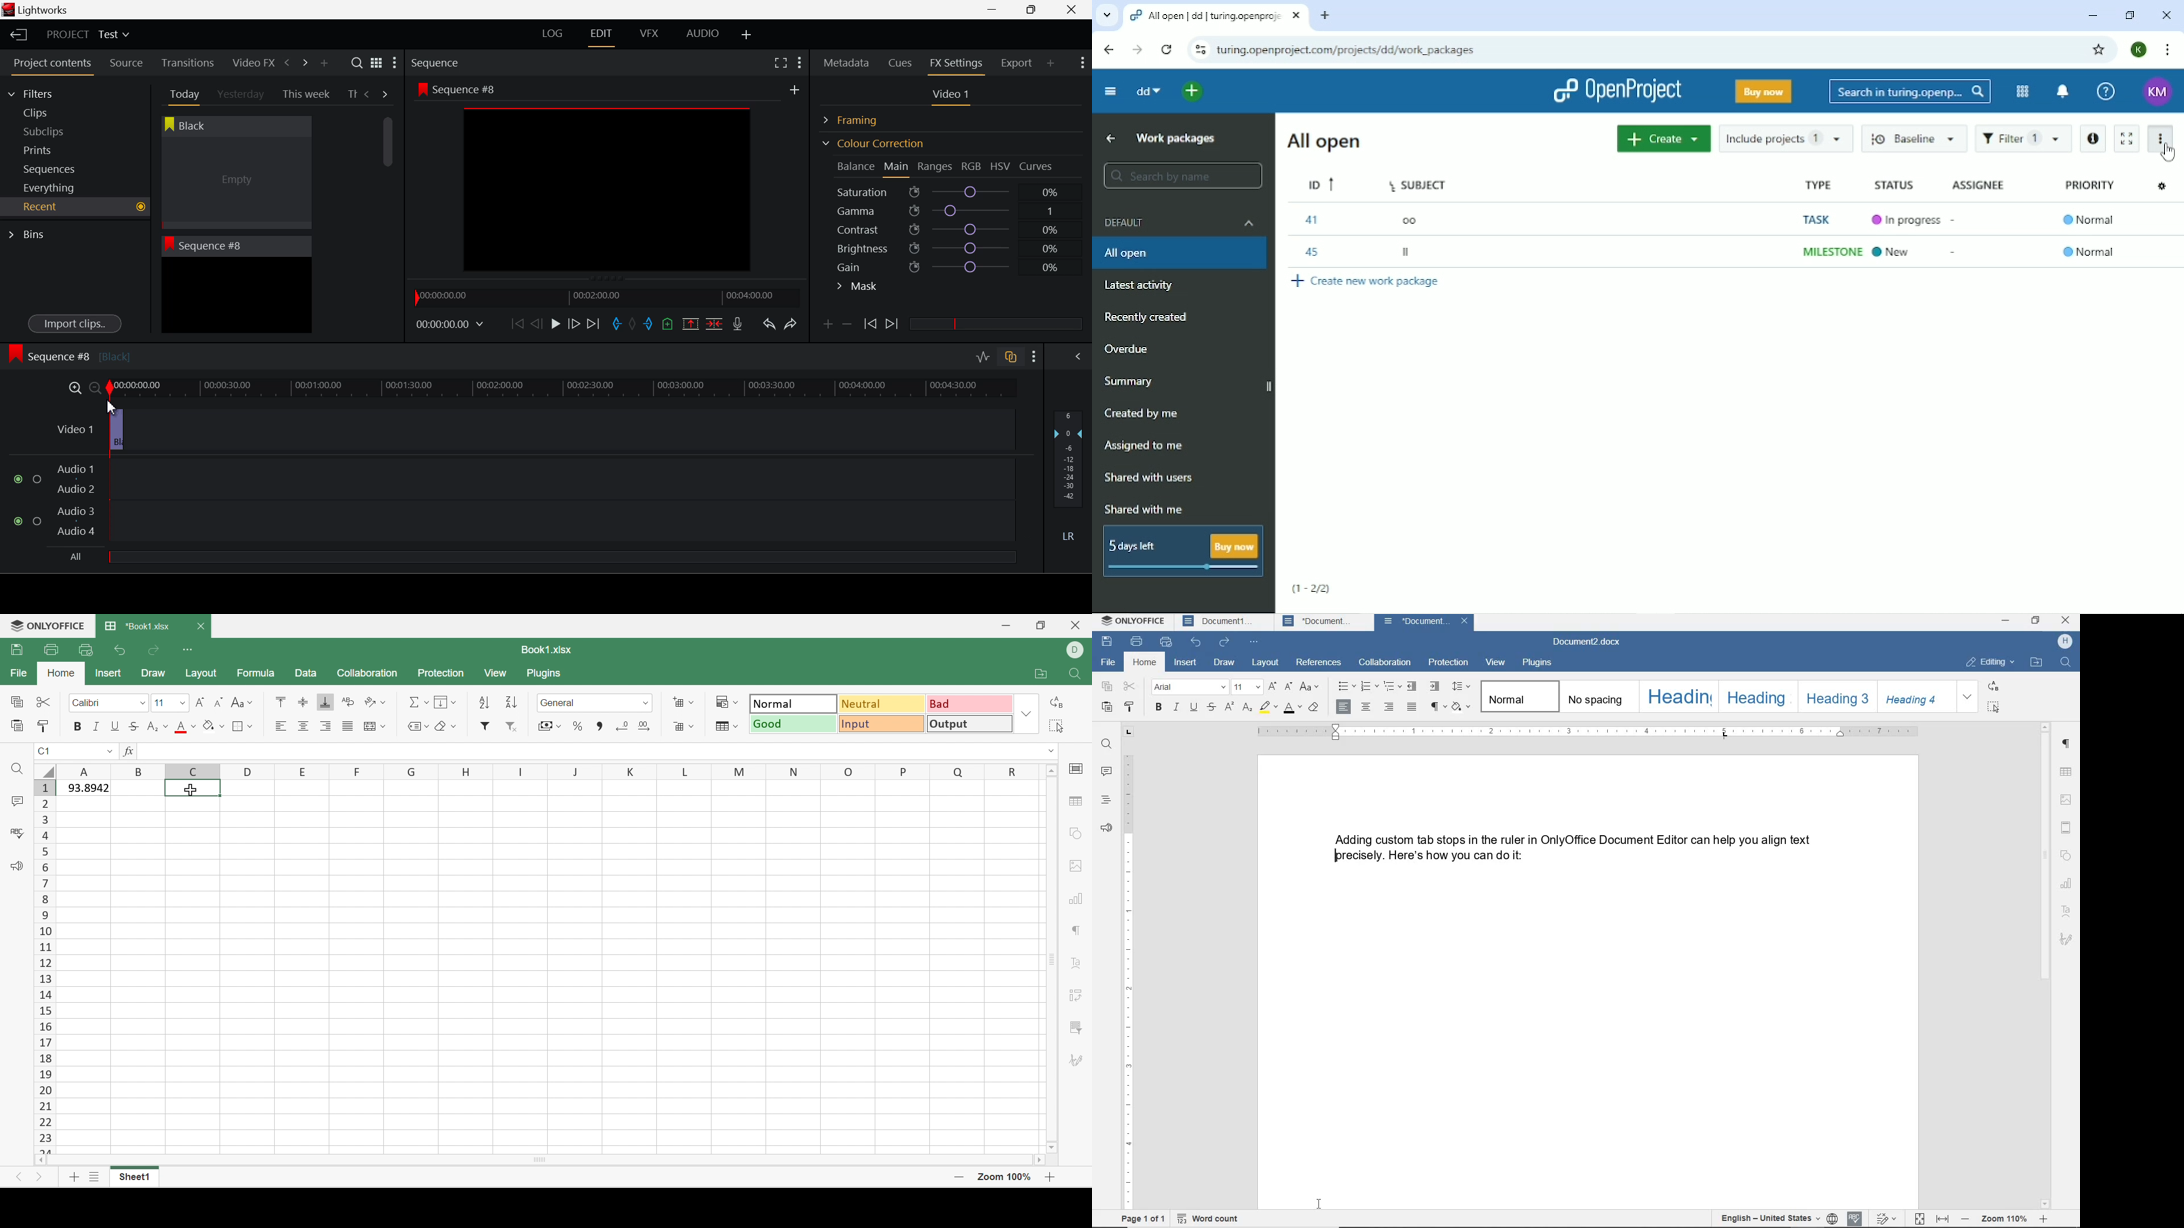 This screenshot has width=2184, height=1232. Describe the element at coordinates (847, 61) in the screenshot. I see `Metadata Panel` at that location.